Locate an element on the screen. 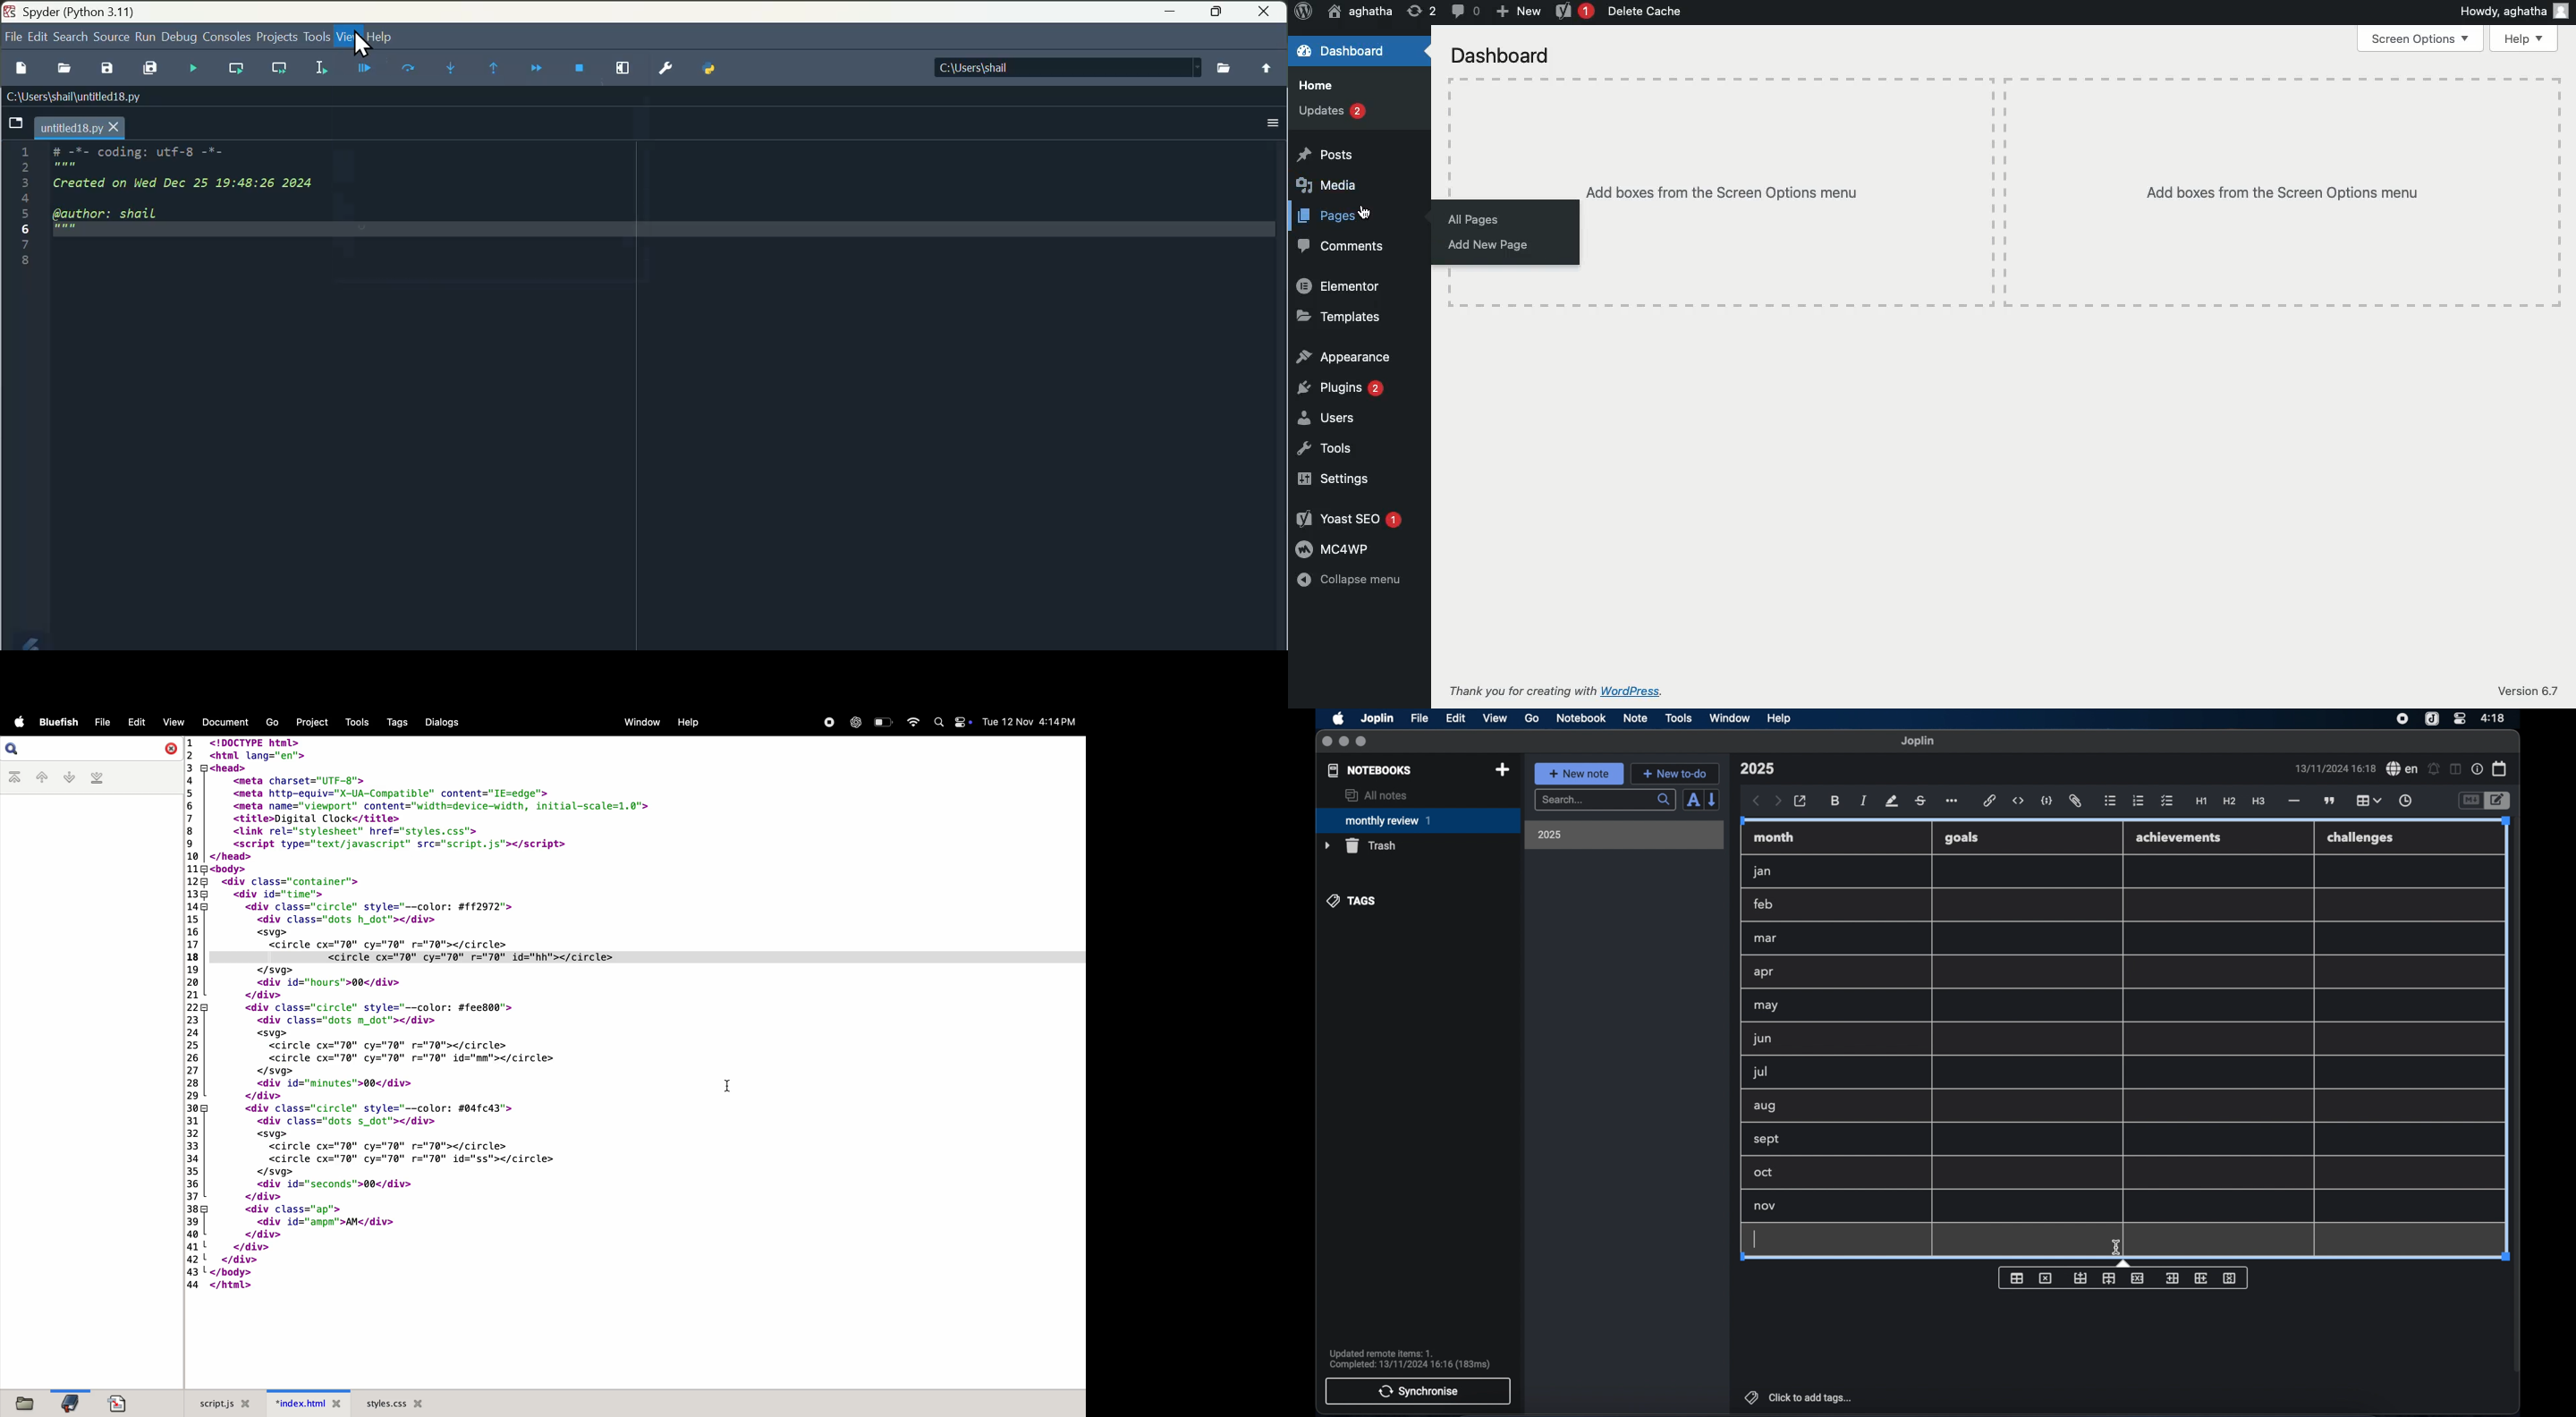 This screenshot has width=2576, height=1428. text cursor is located at coordinates (1756, 1240).